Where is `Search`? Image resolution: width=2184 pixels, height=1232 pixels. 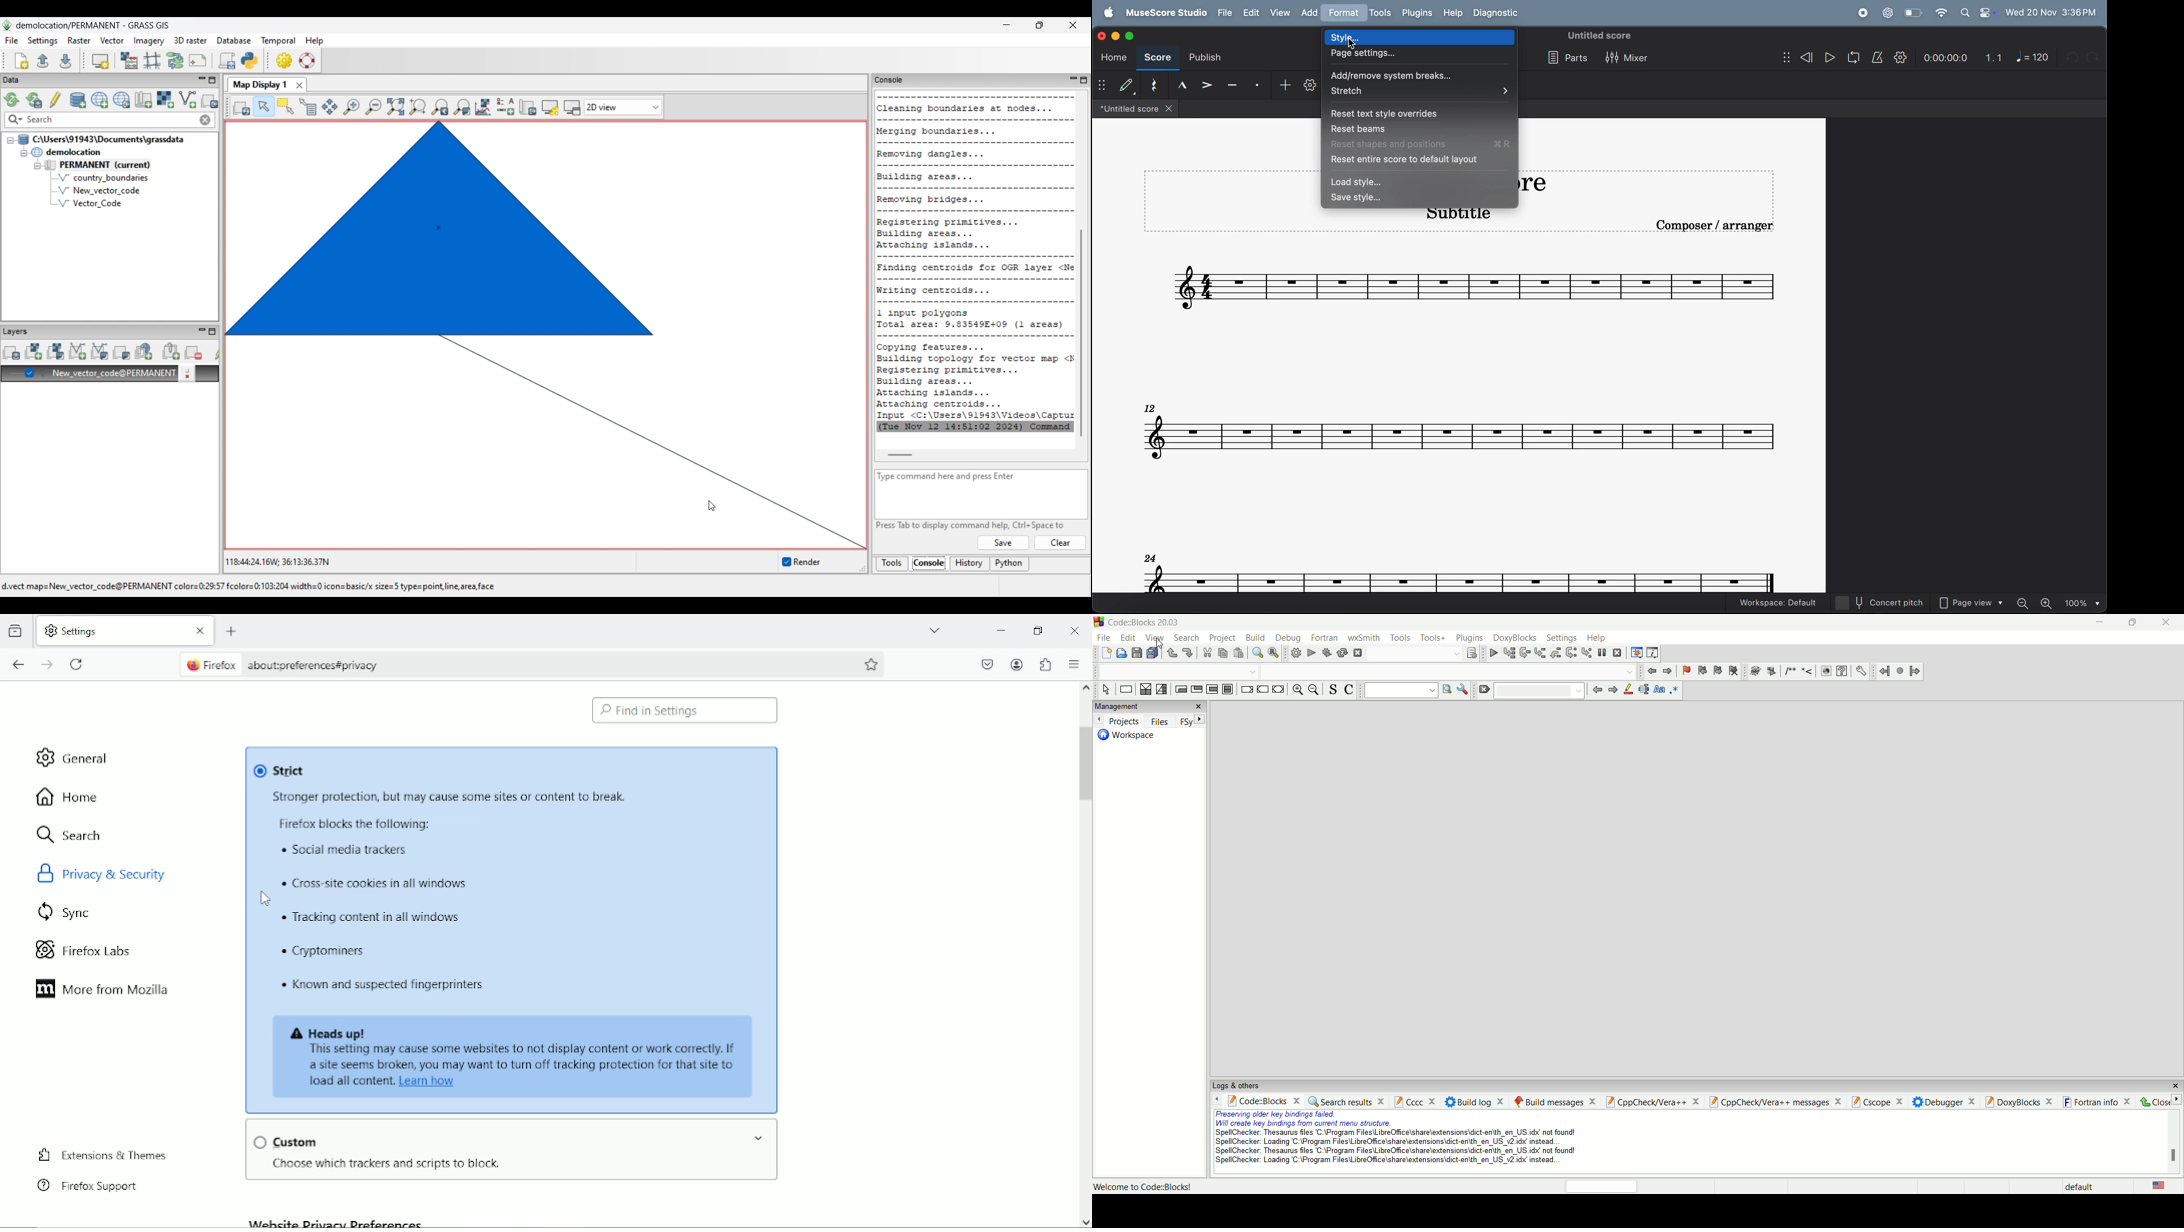
Search is located at coordinates (1540, 691).